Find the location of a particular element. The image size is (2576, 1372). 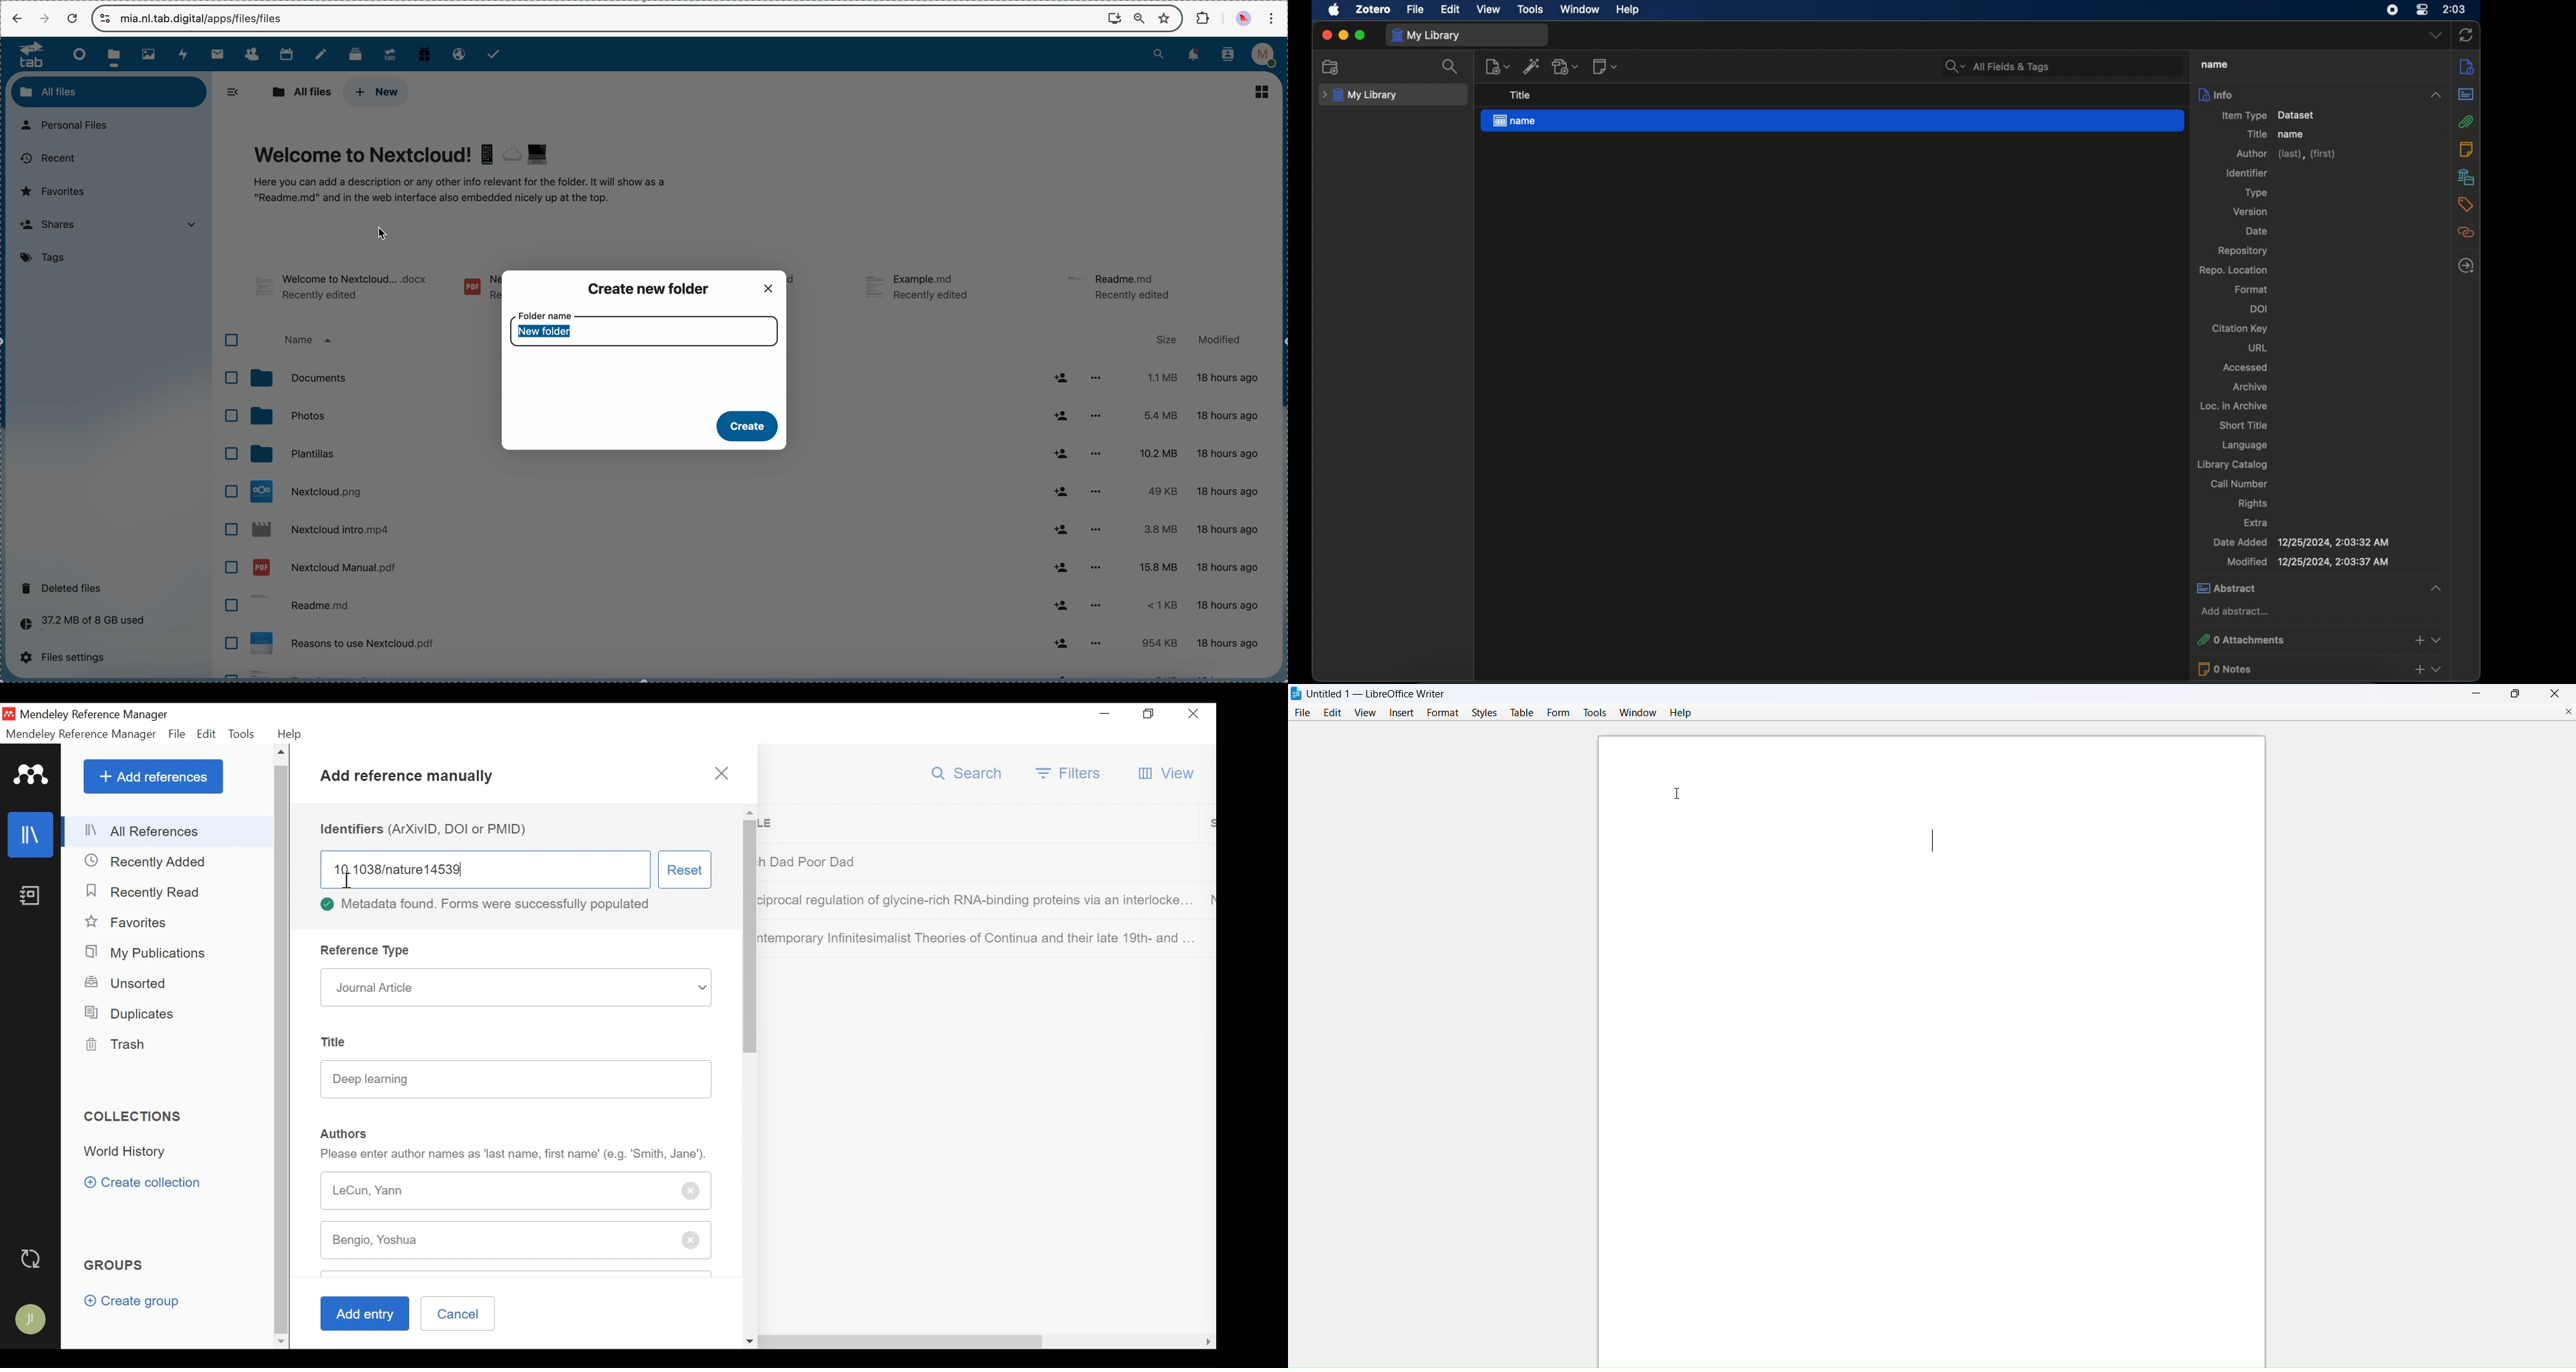

click on files is located at coordinates (117, 54).